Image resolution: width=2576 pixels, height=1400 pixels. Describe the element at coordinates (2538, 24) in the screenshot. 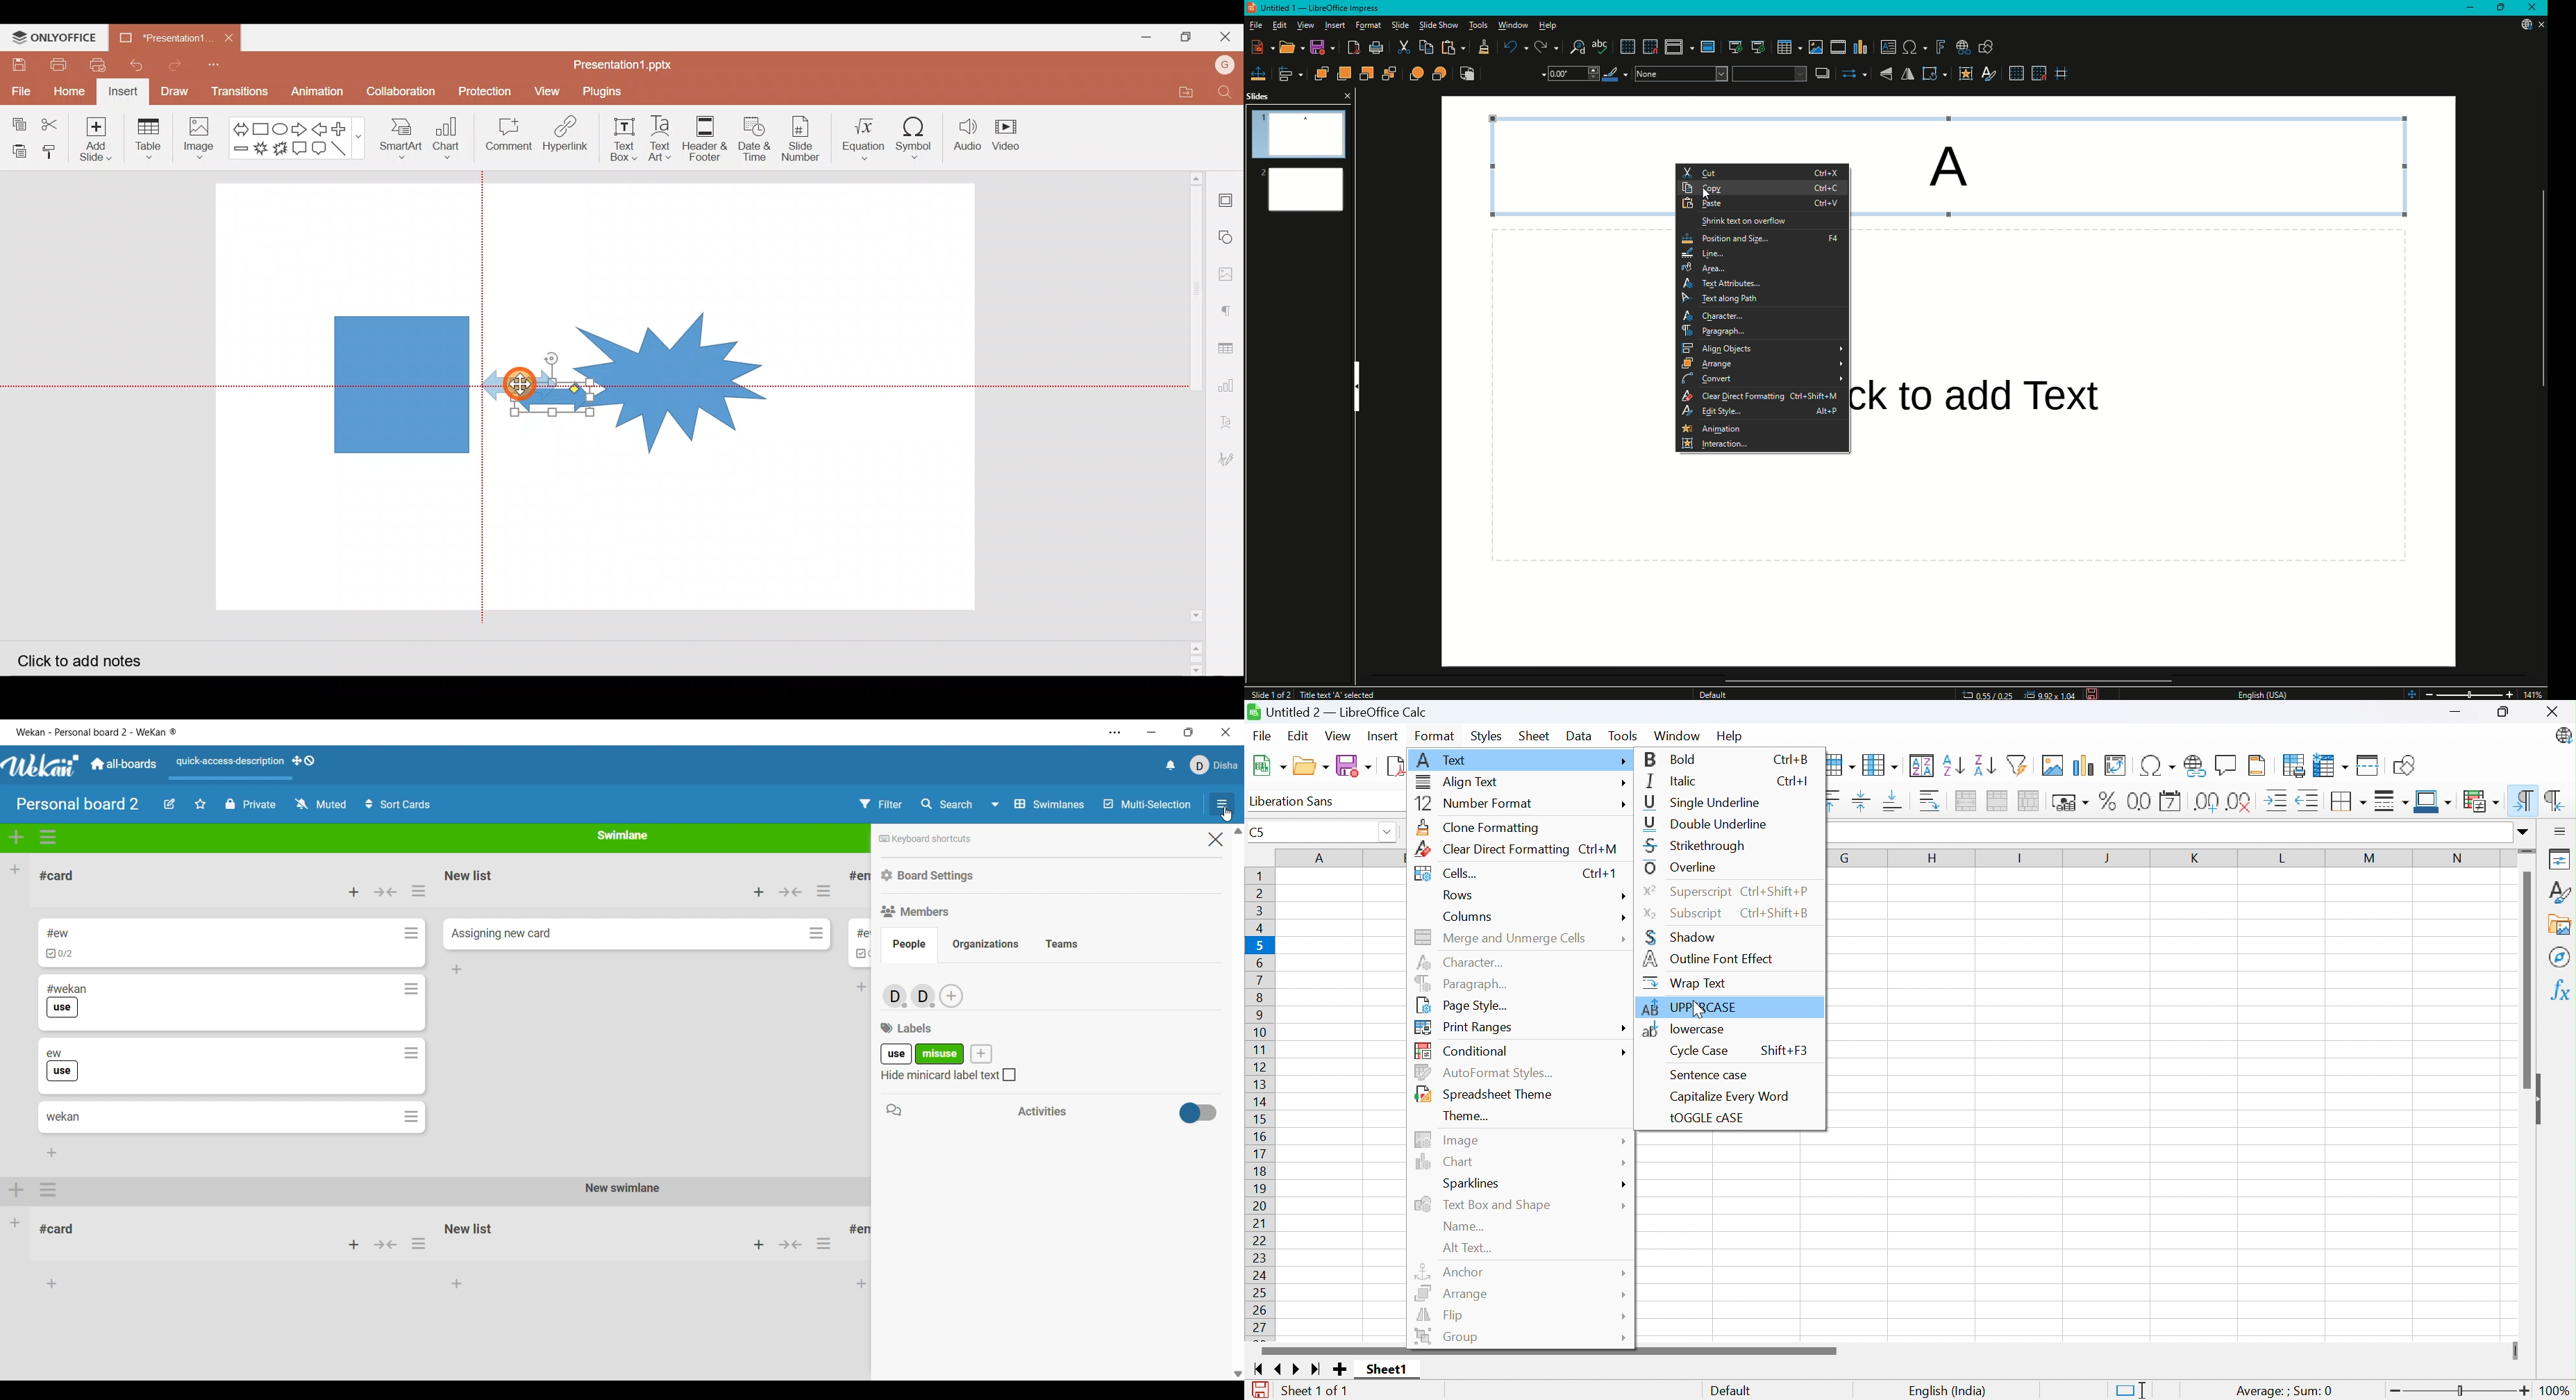

I see `Close Presentation` at that location.